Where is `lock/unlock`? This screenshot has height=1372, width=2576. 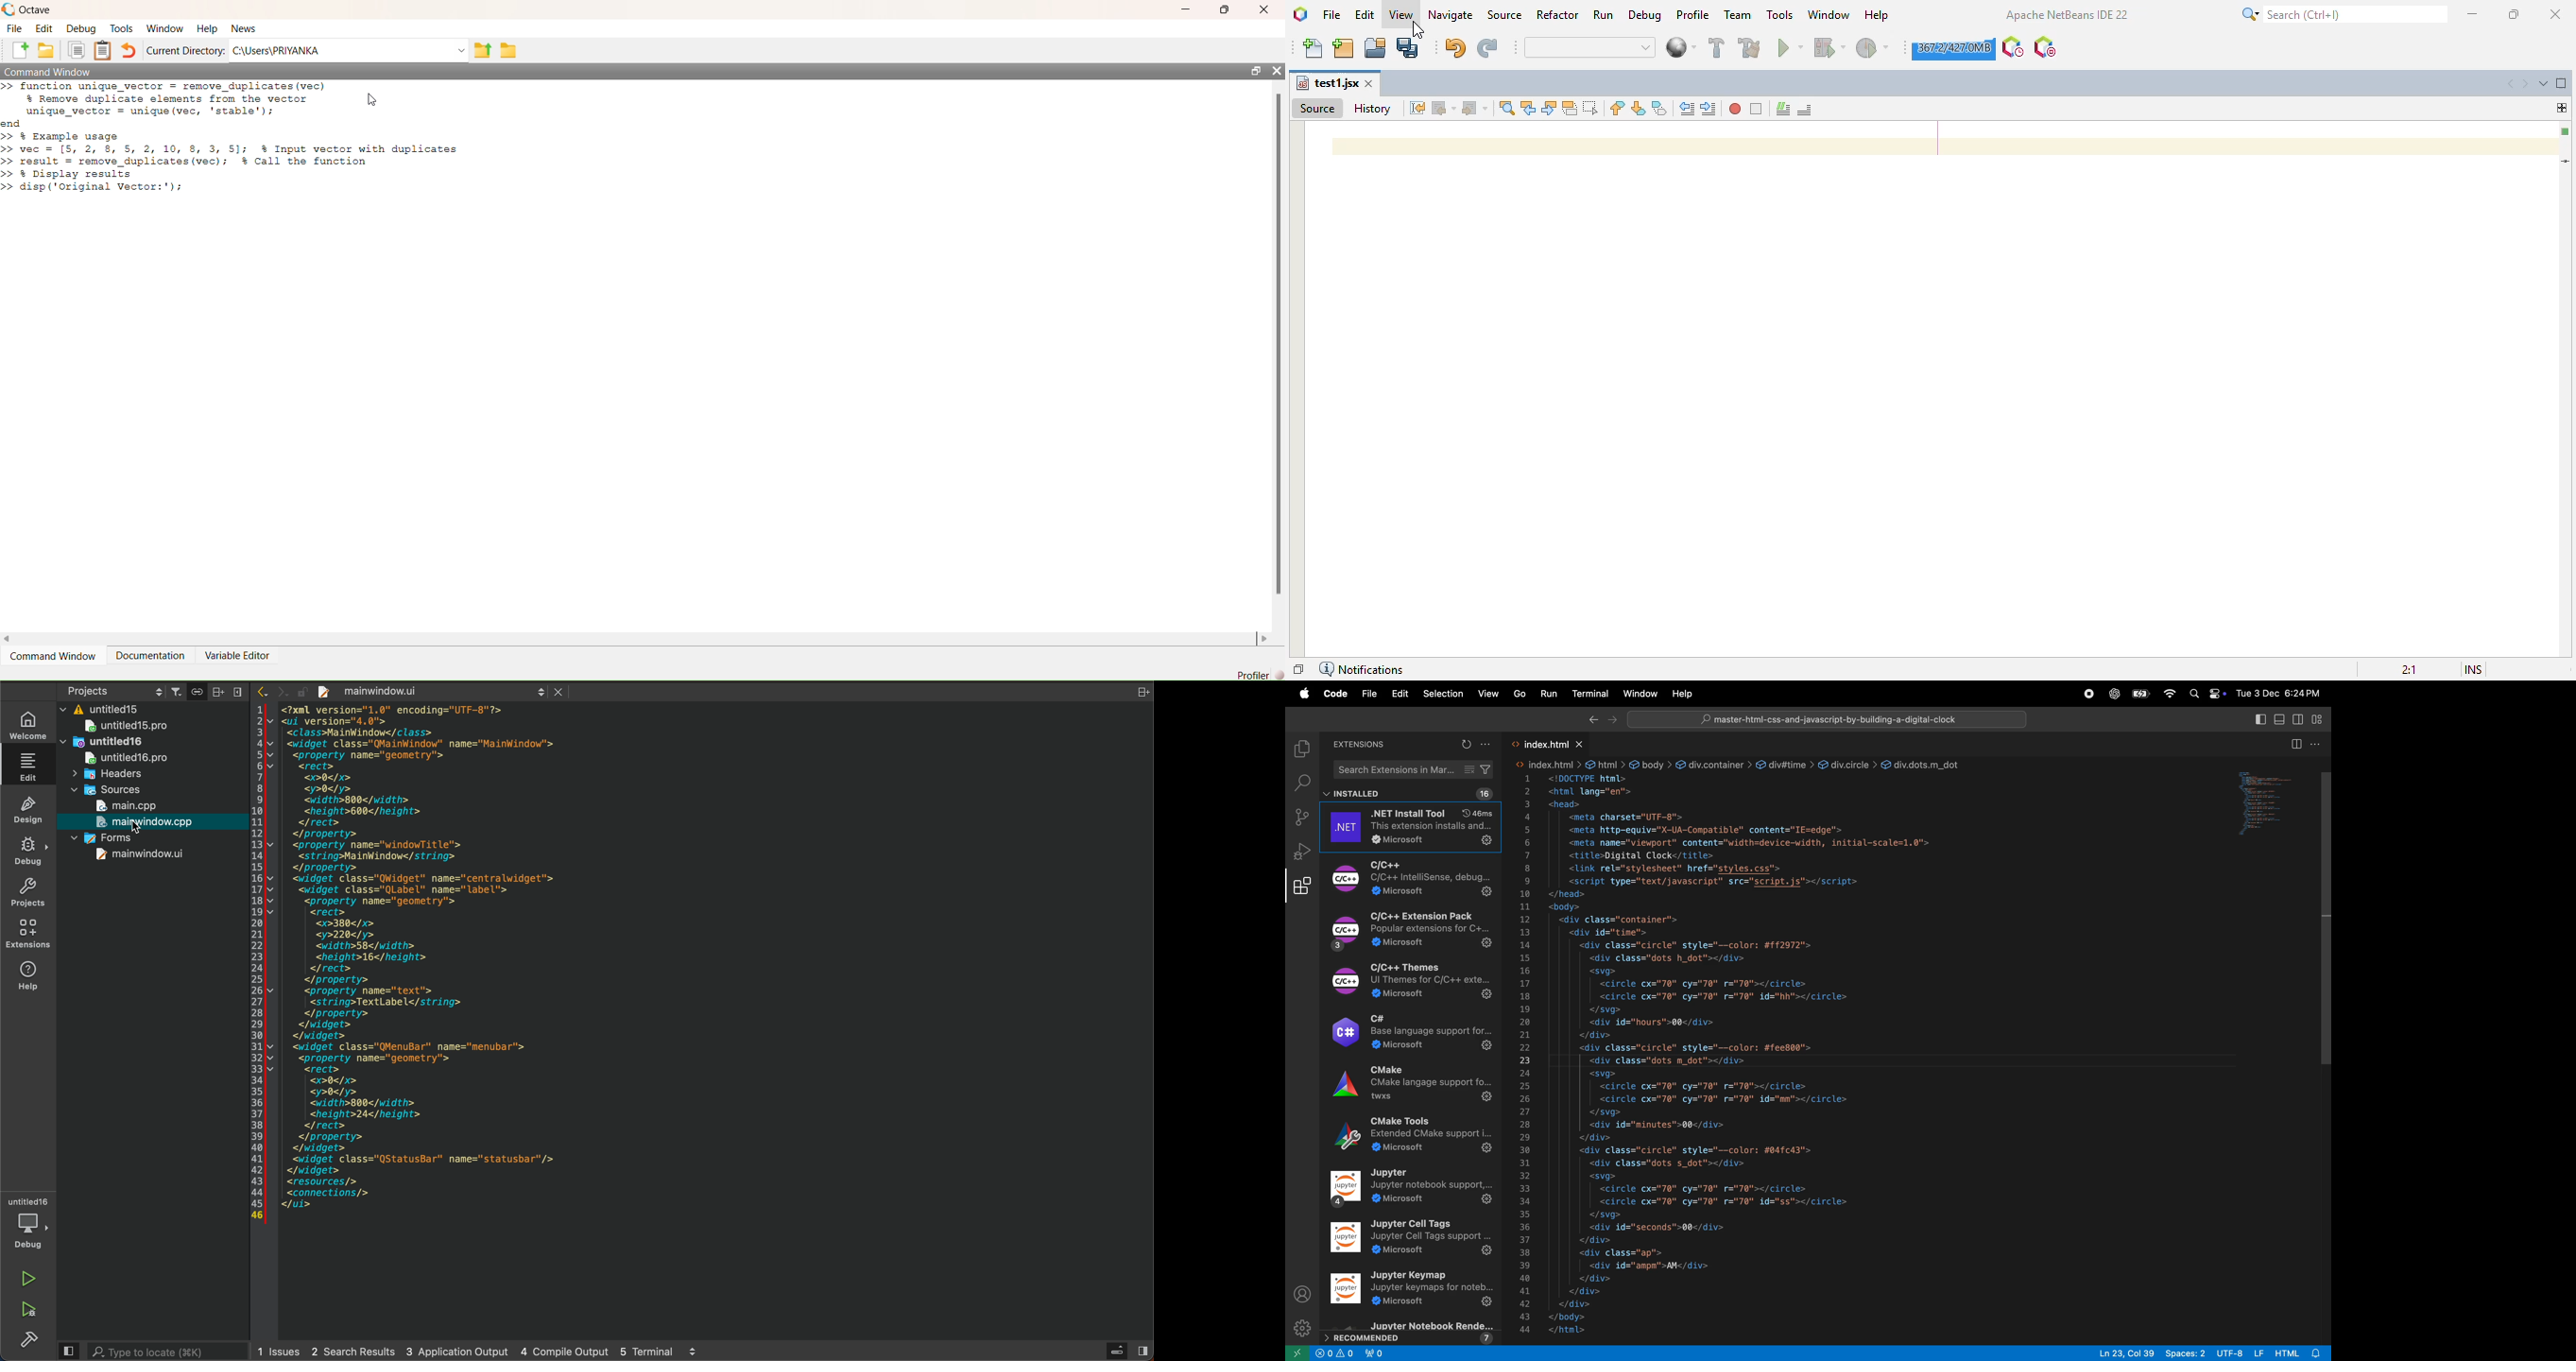 lock/unlock is located at coordinates (303, 692).